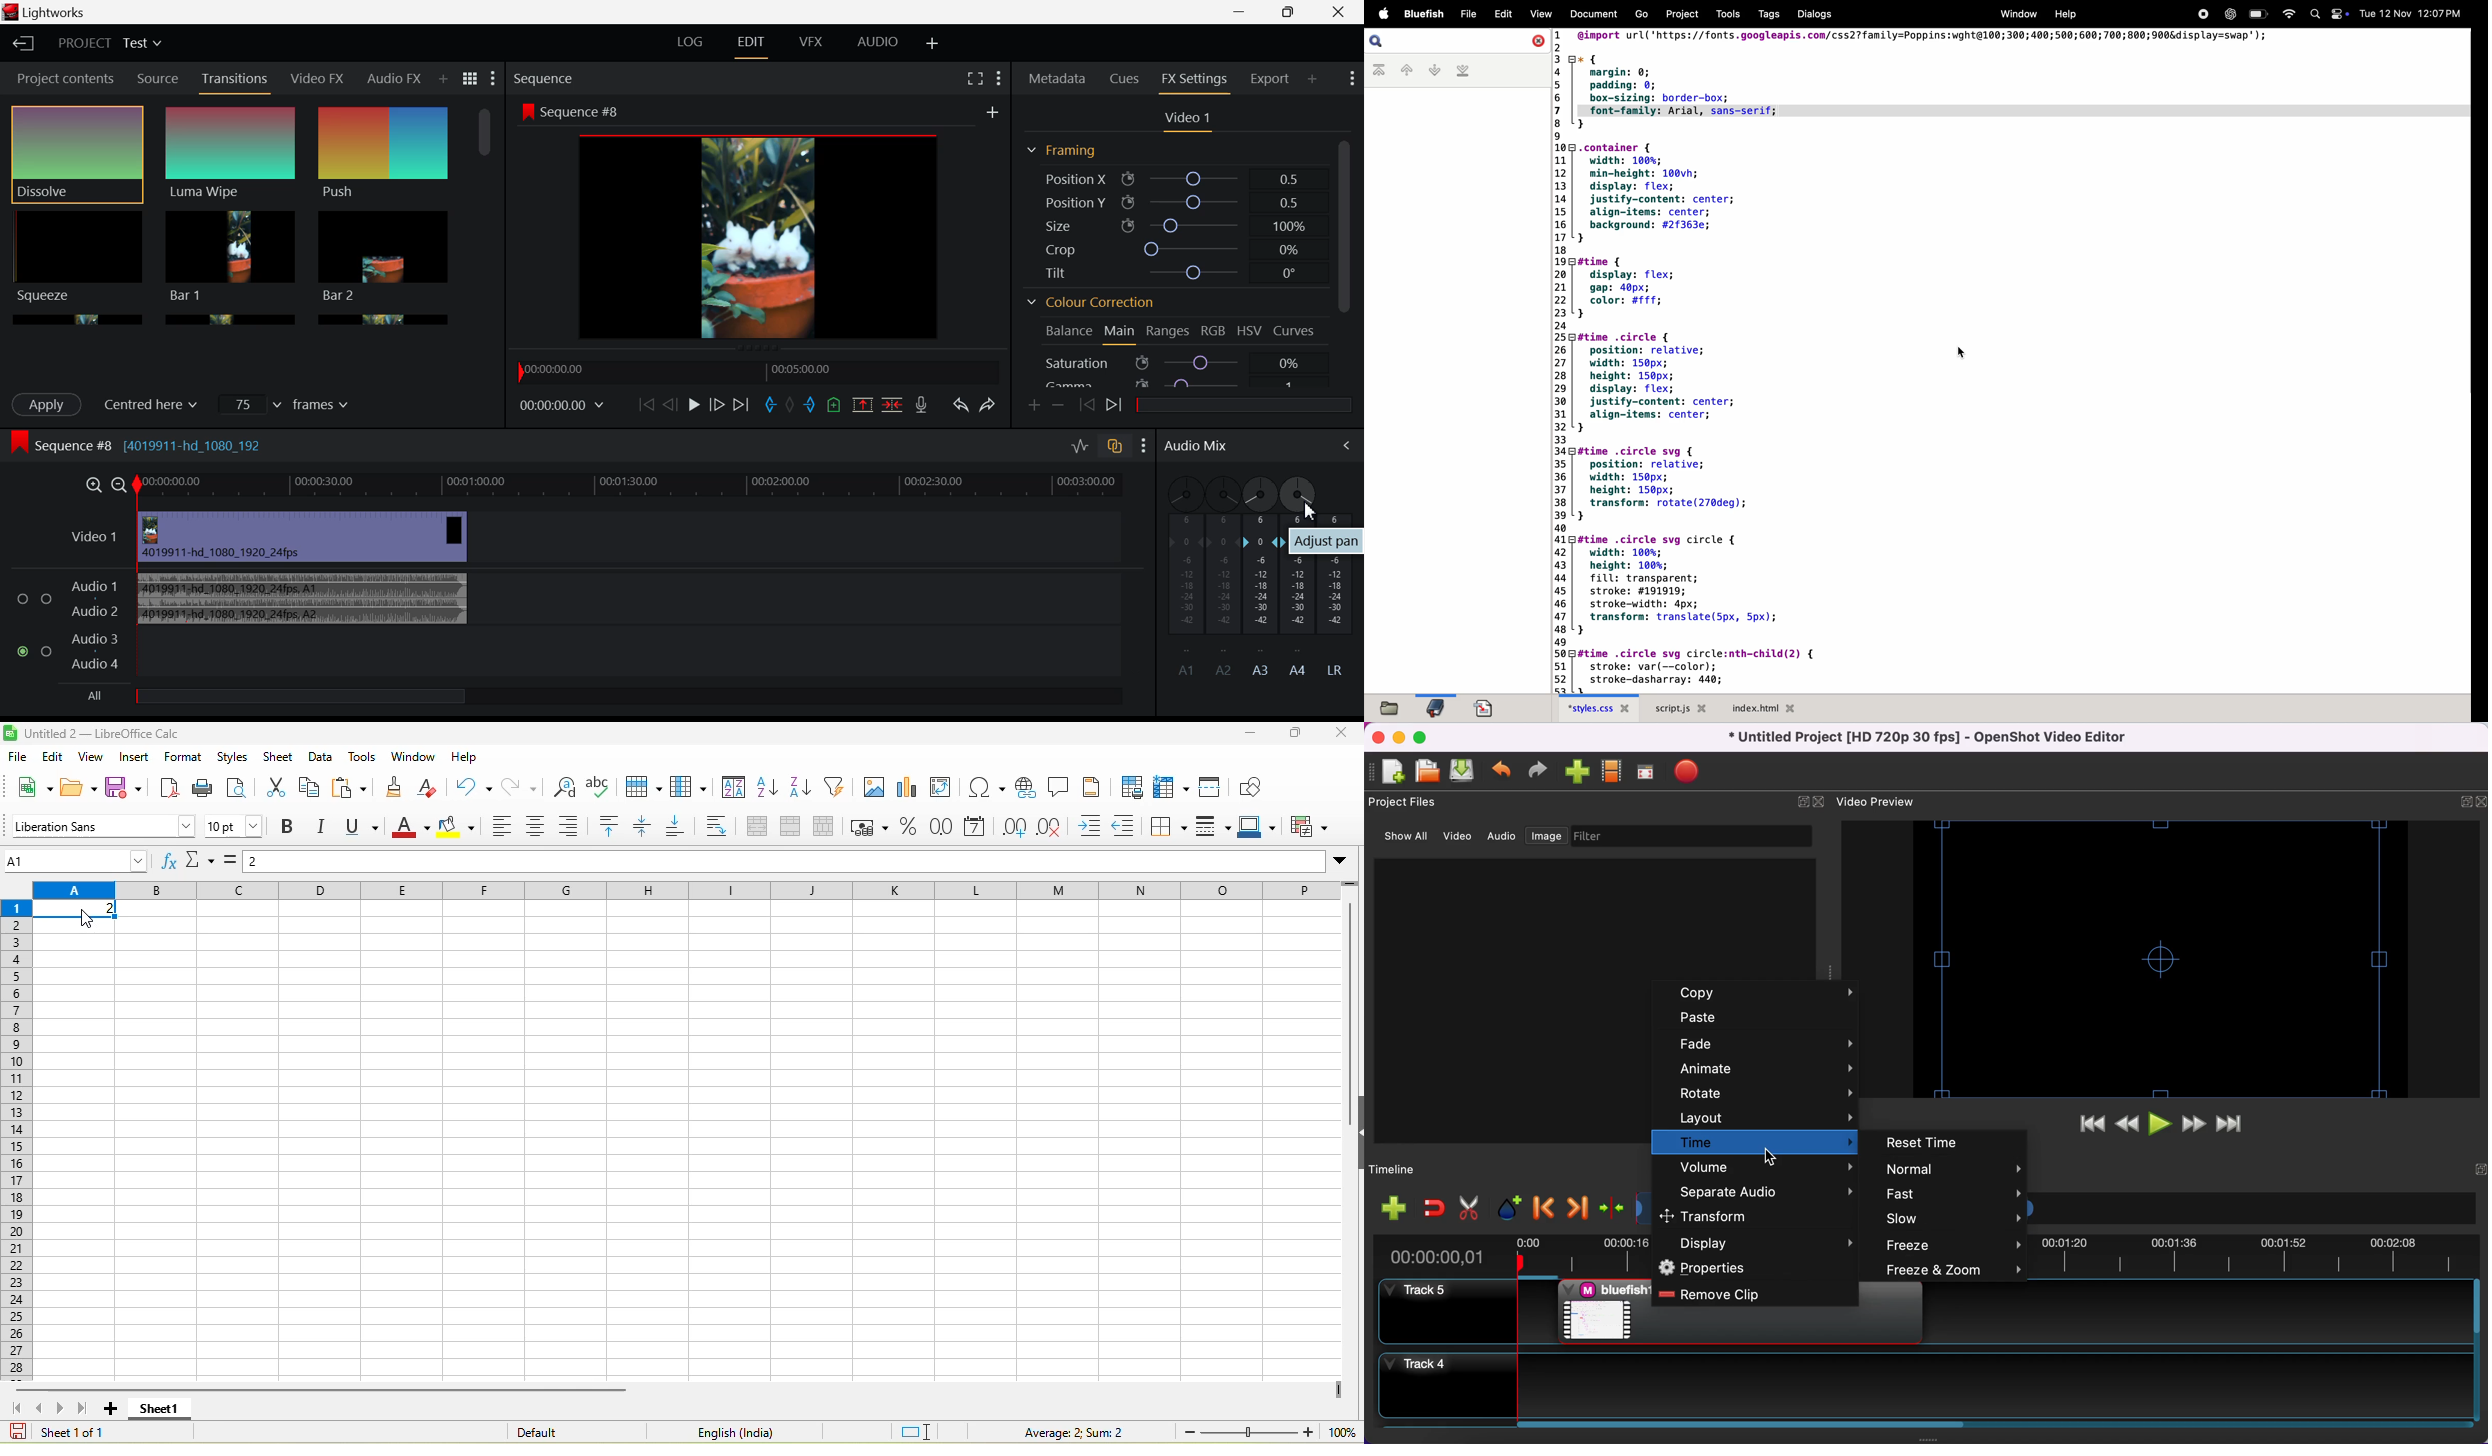 This screenshot has height=1456, width=2492. What do you see at coordinates (443, 80) in the screenshot?
I see `Add Panel` at bounding box center [443, 80].